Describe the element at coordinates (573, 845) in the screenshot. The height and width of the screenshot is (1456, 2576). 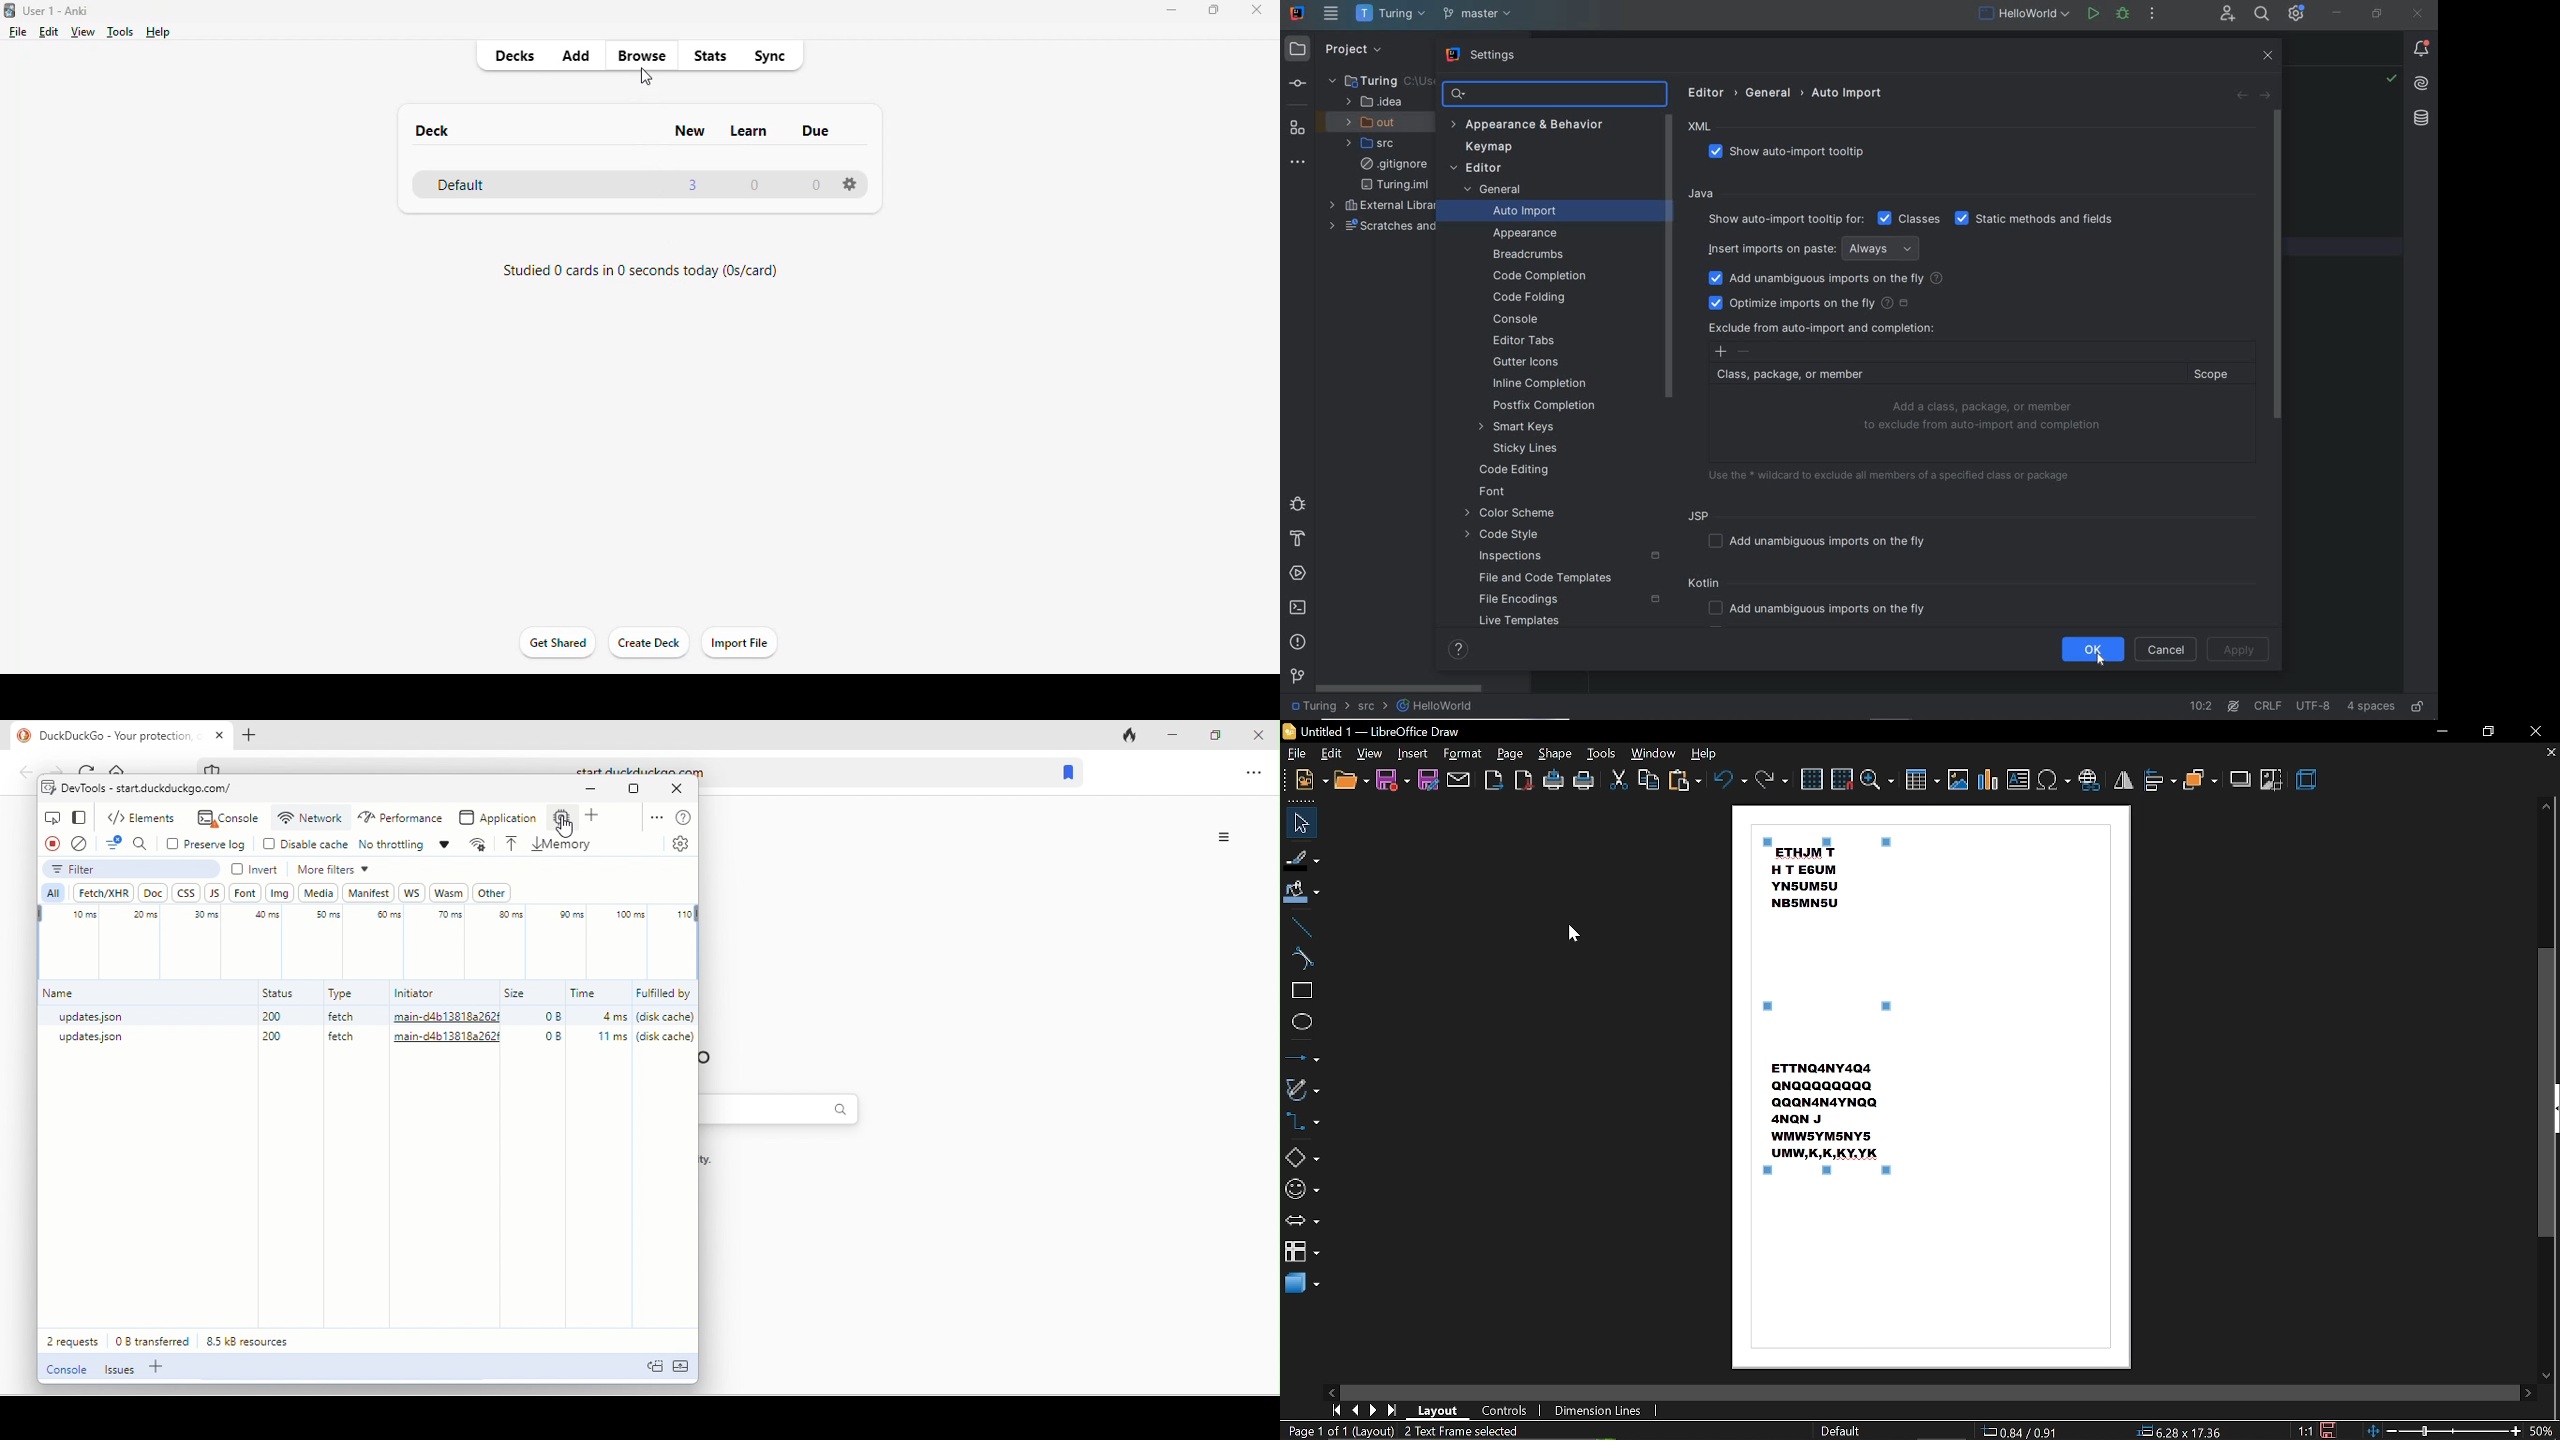
I see `memory` at that location.